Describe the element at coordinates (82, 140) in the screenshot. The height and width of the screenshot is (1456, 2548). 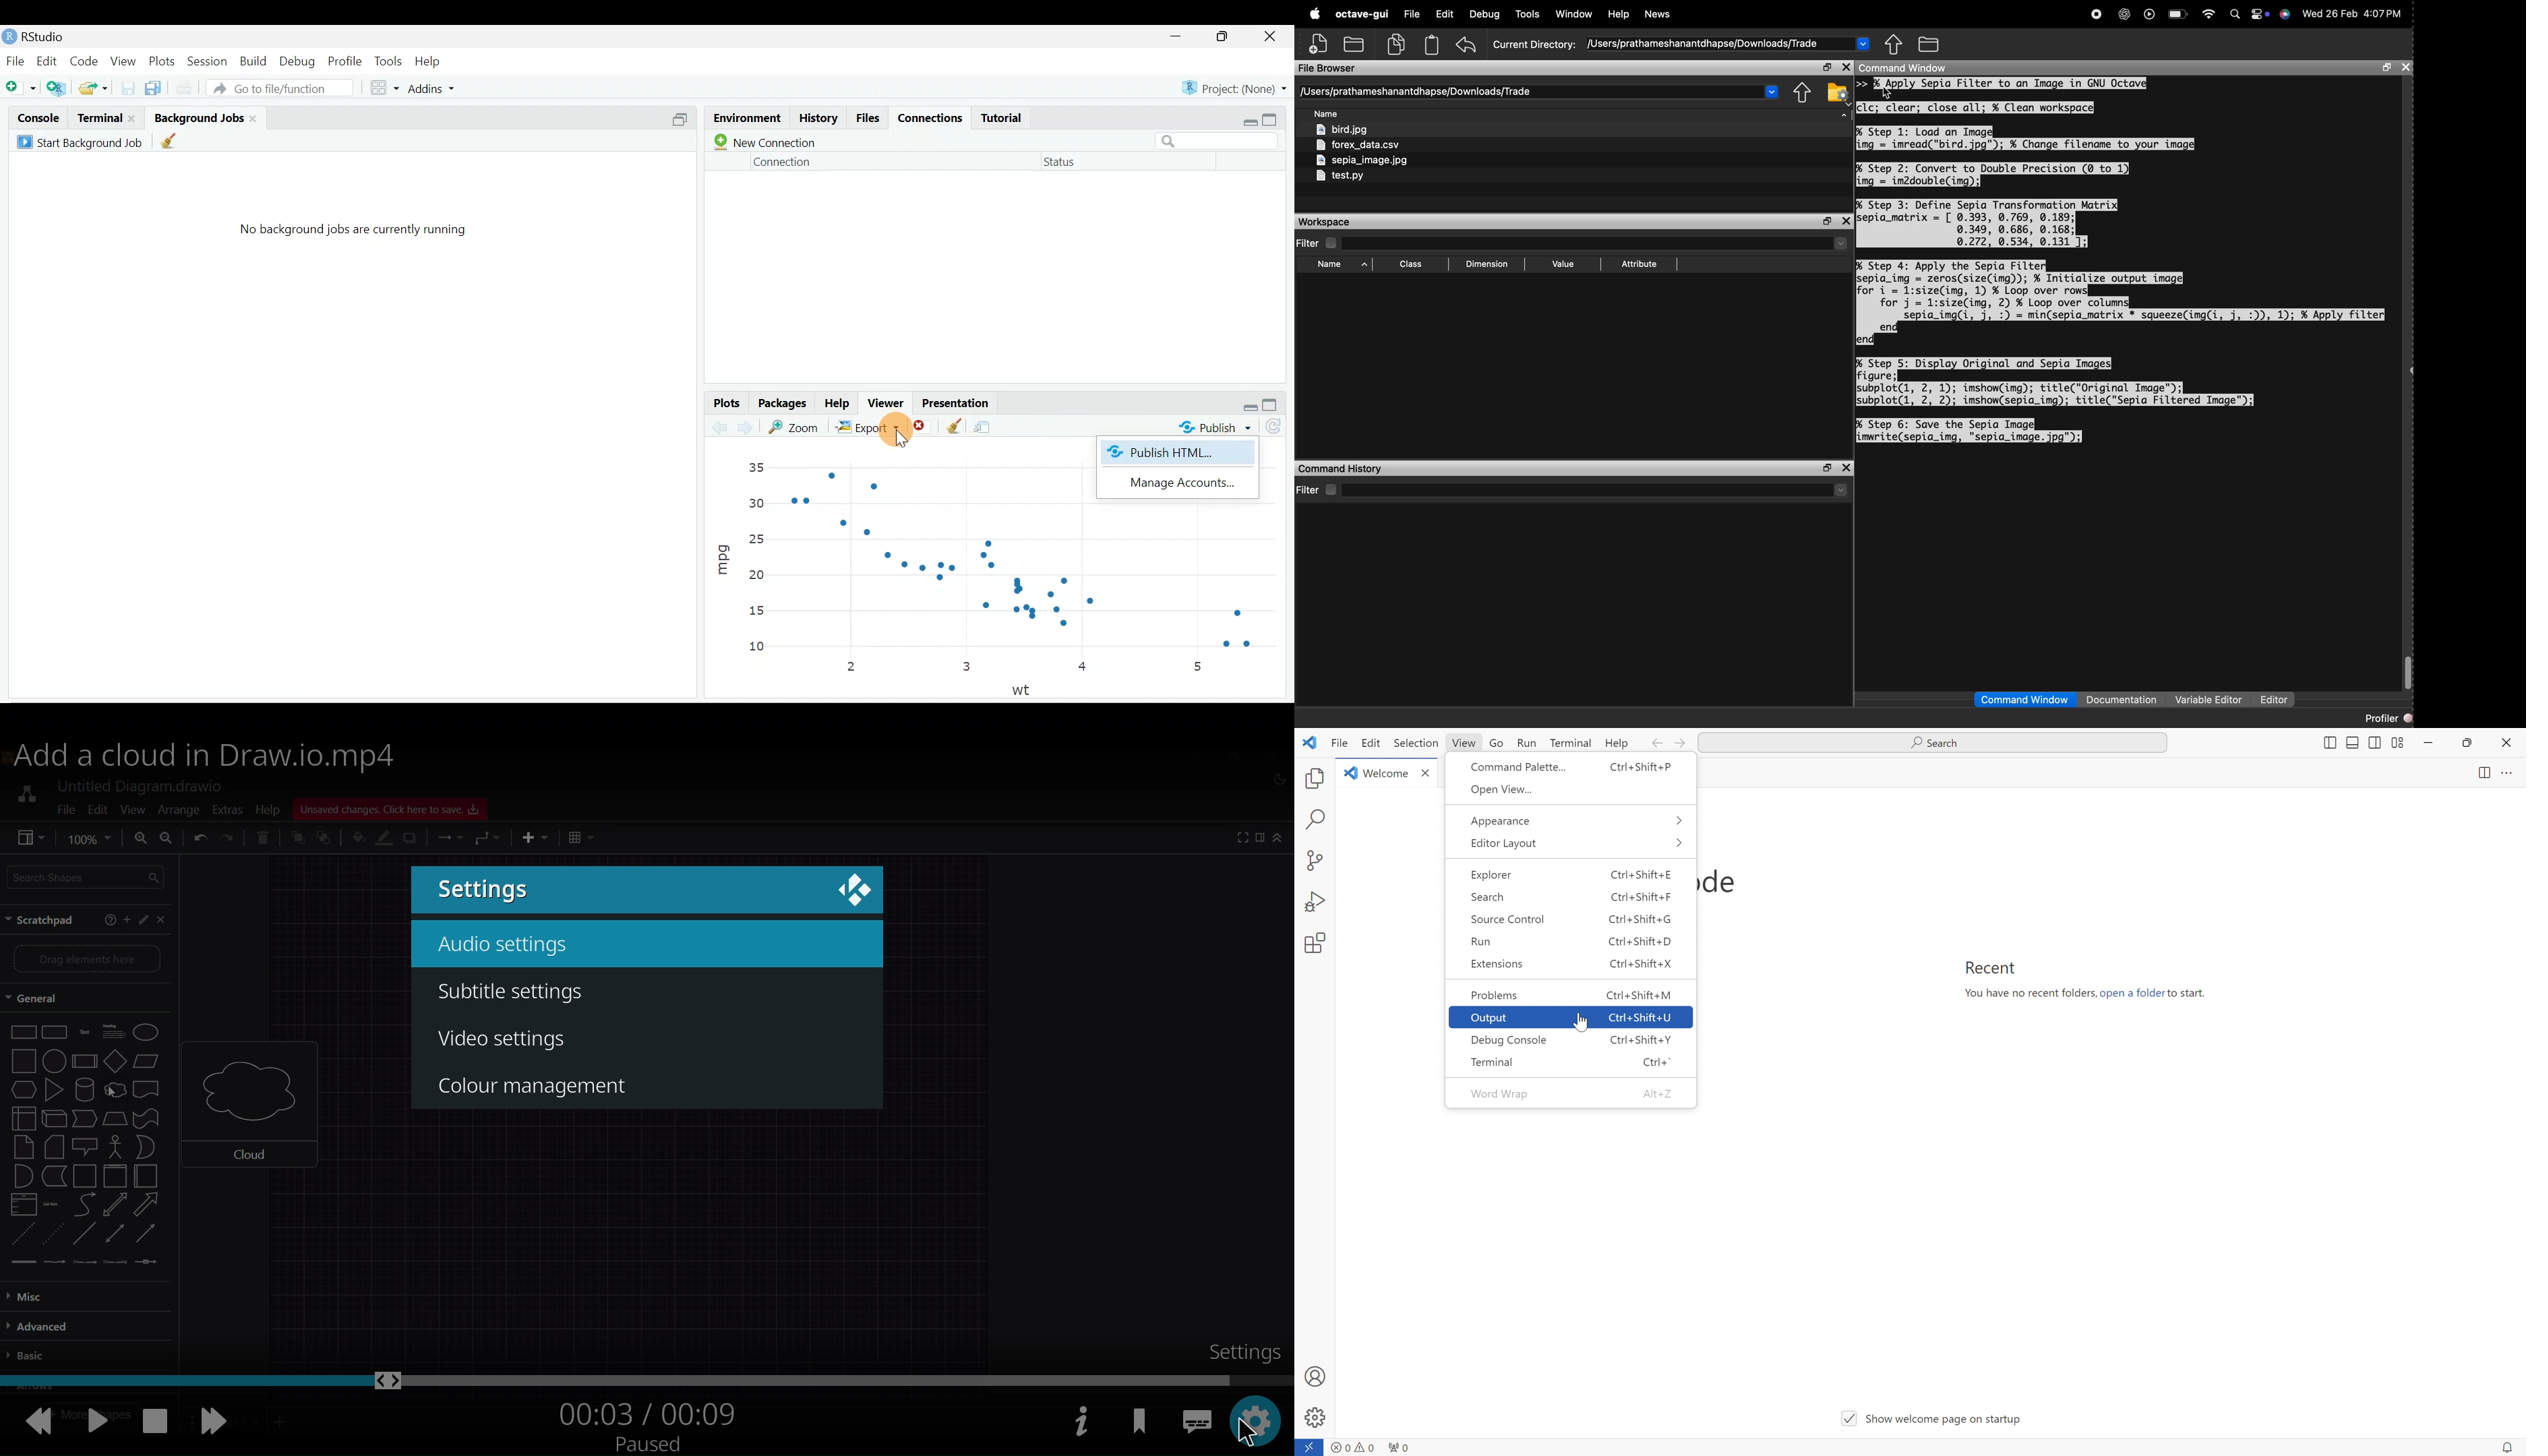
I see `Start background job` at that location.